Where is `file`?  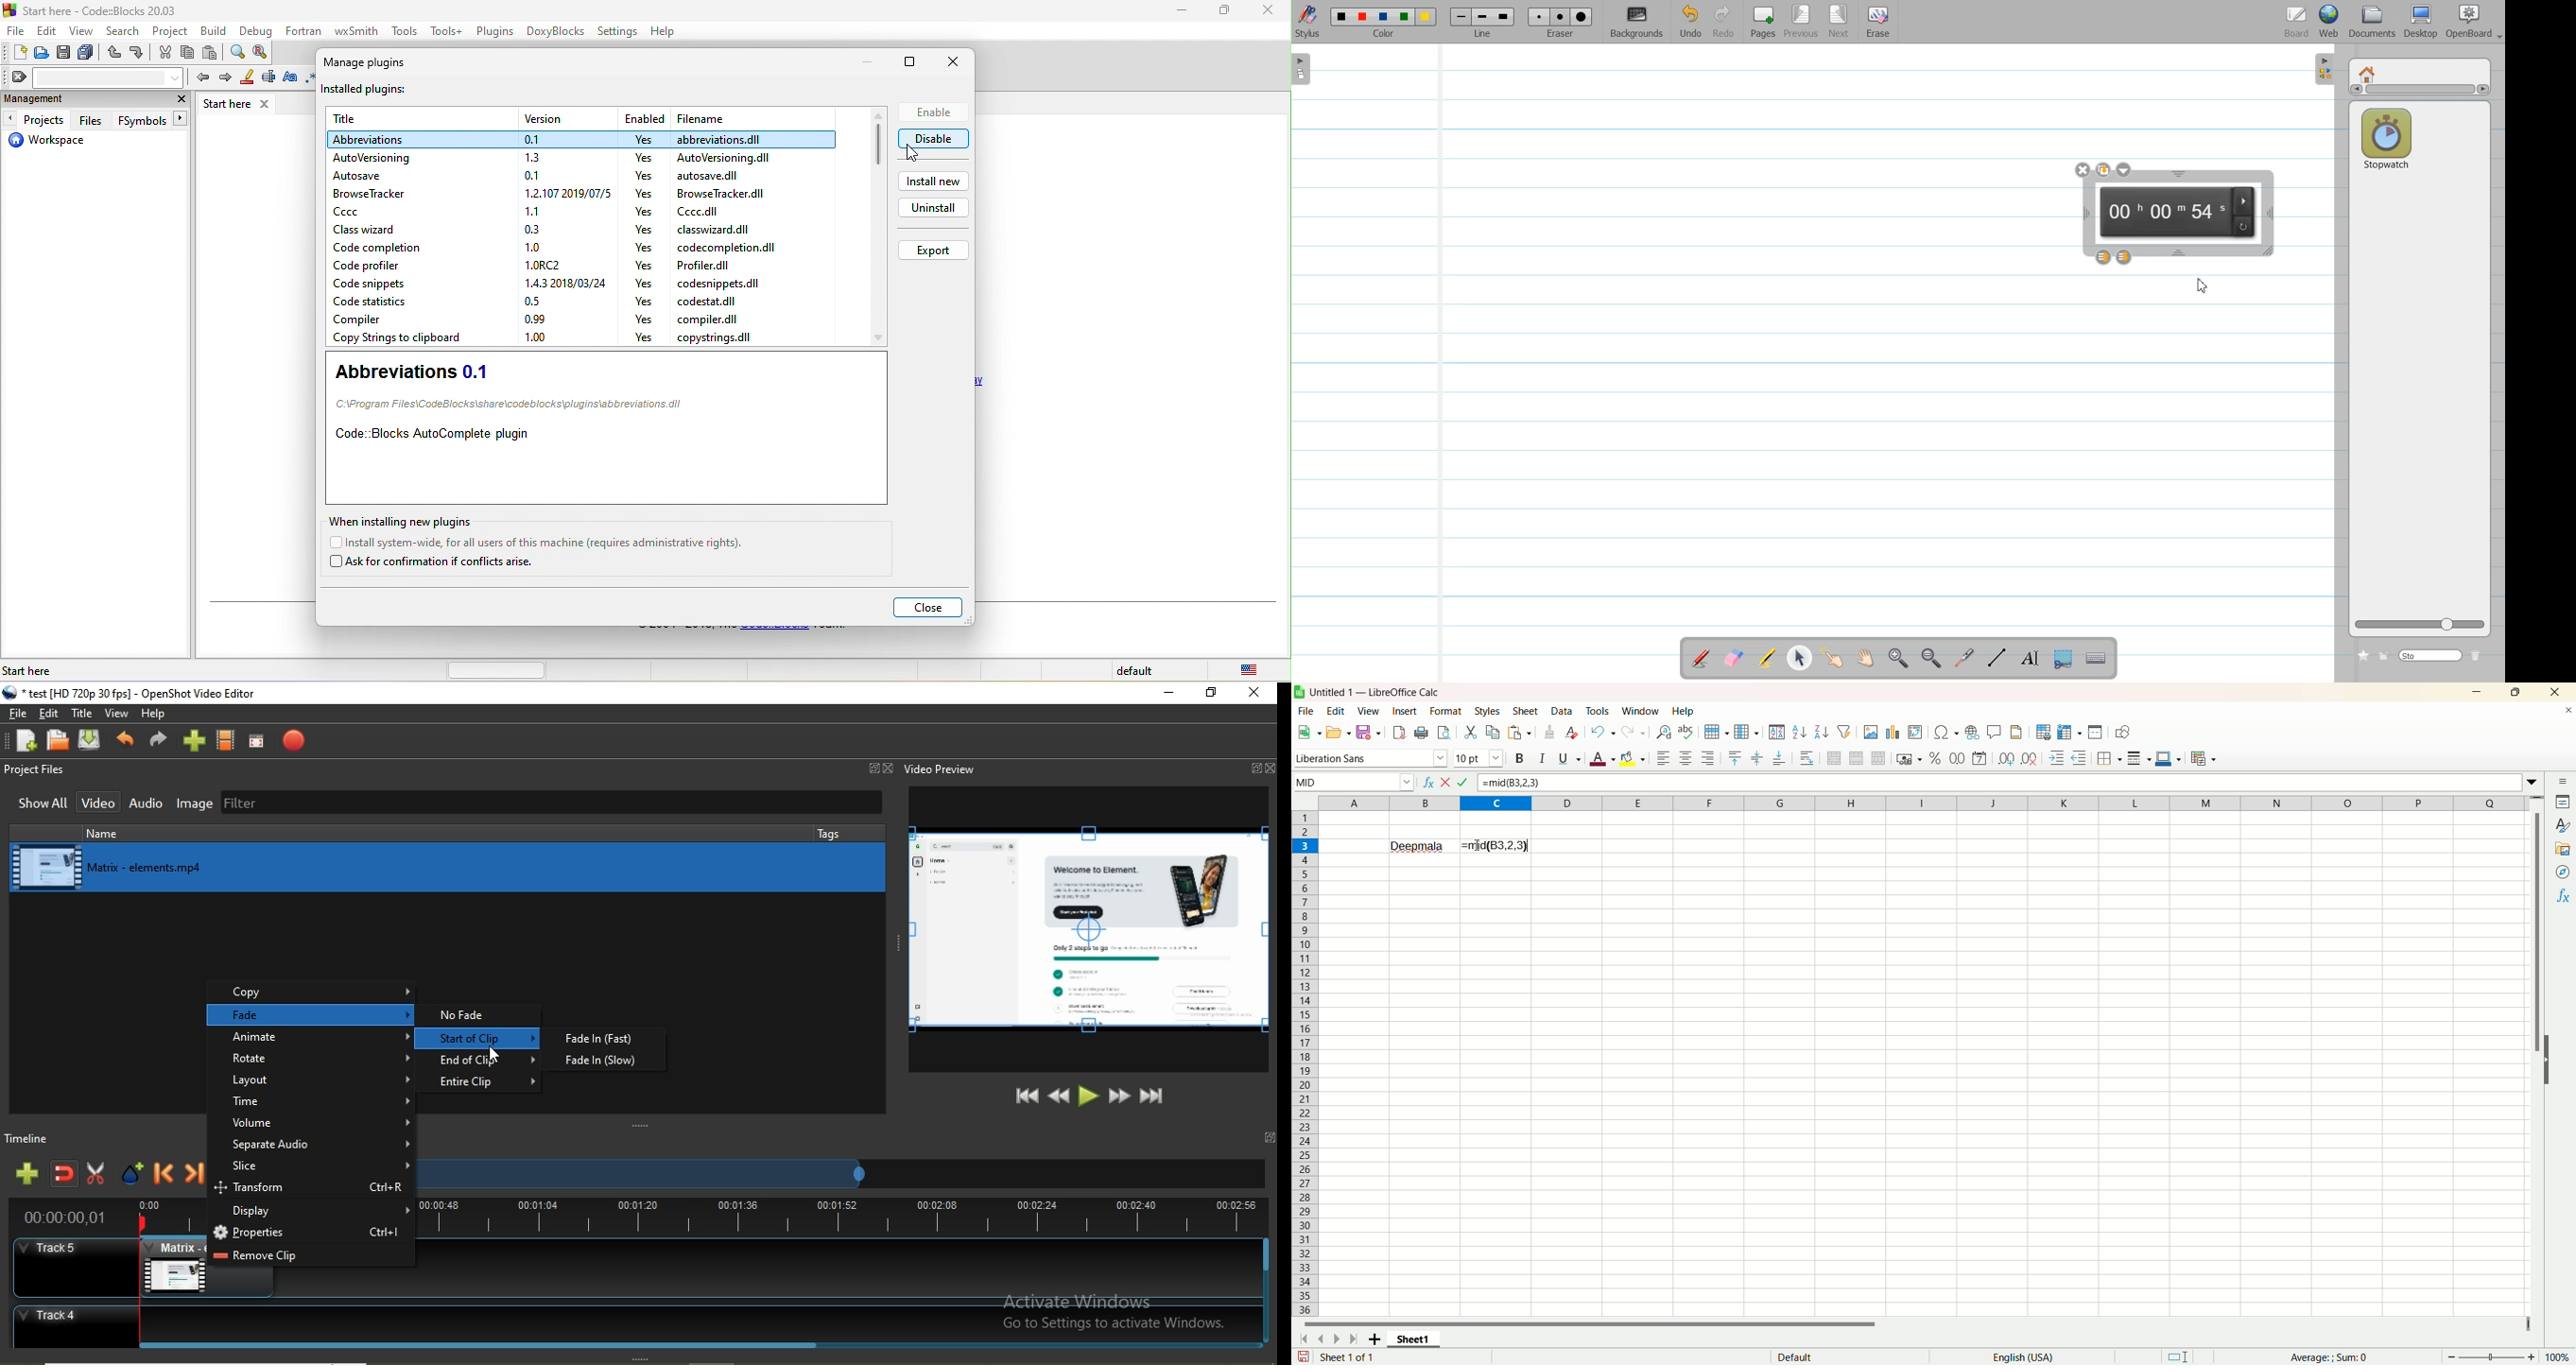
file is located at coordinates (712, 320).